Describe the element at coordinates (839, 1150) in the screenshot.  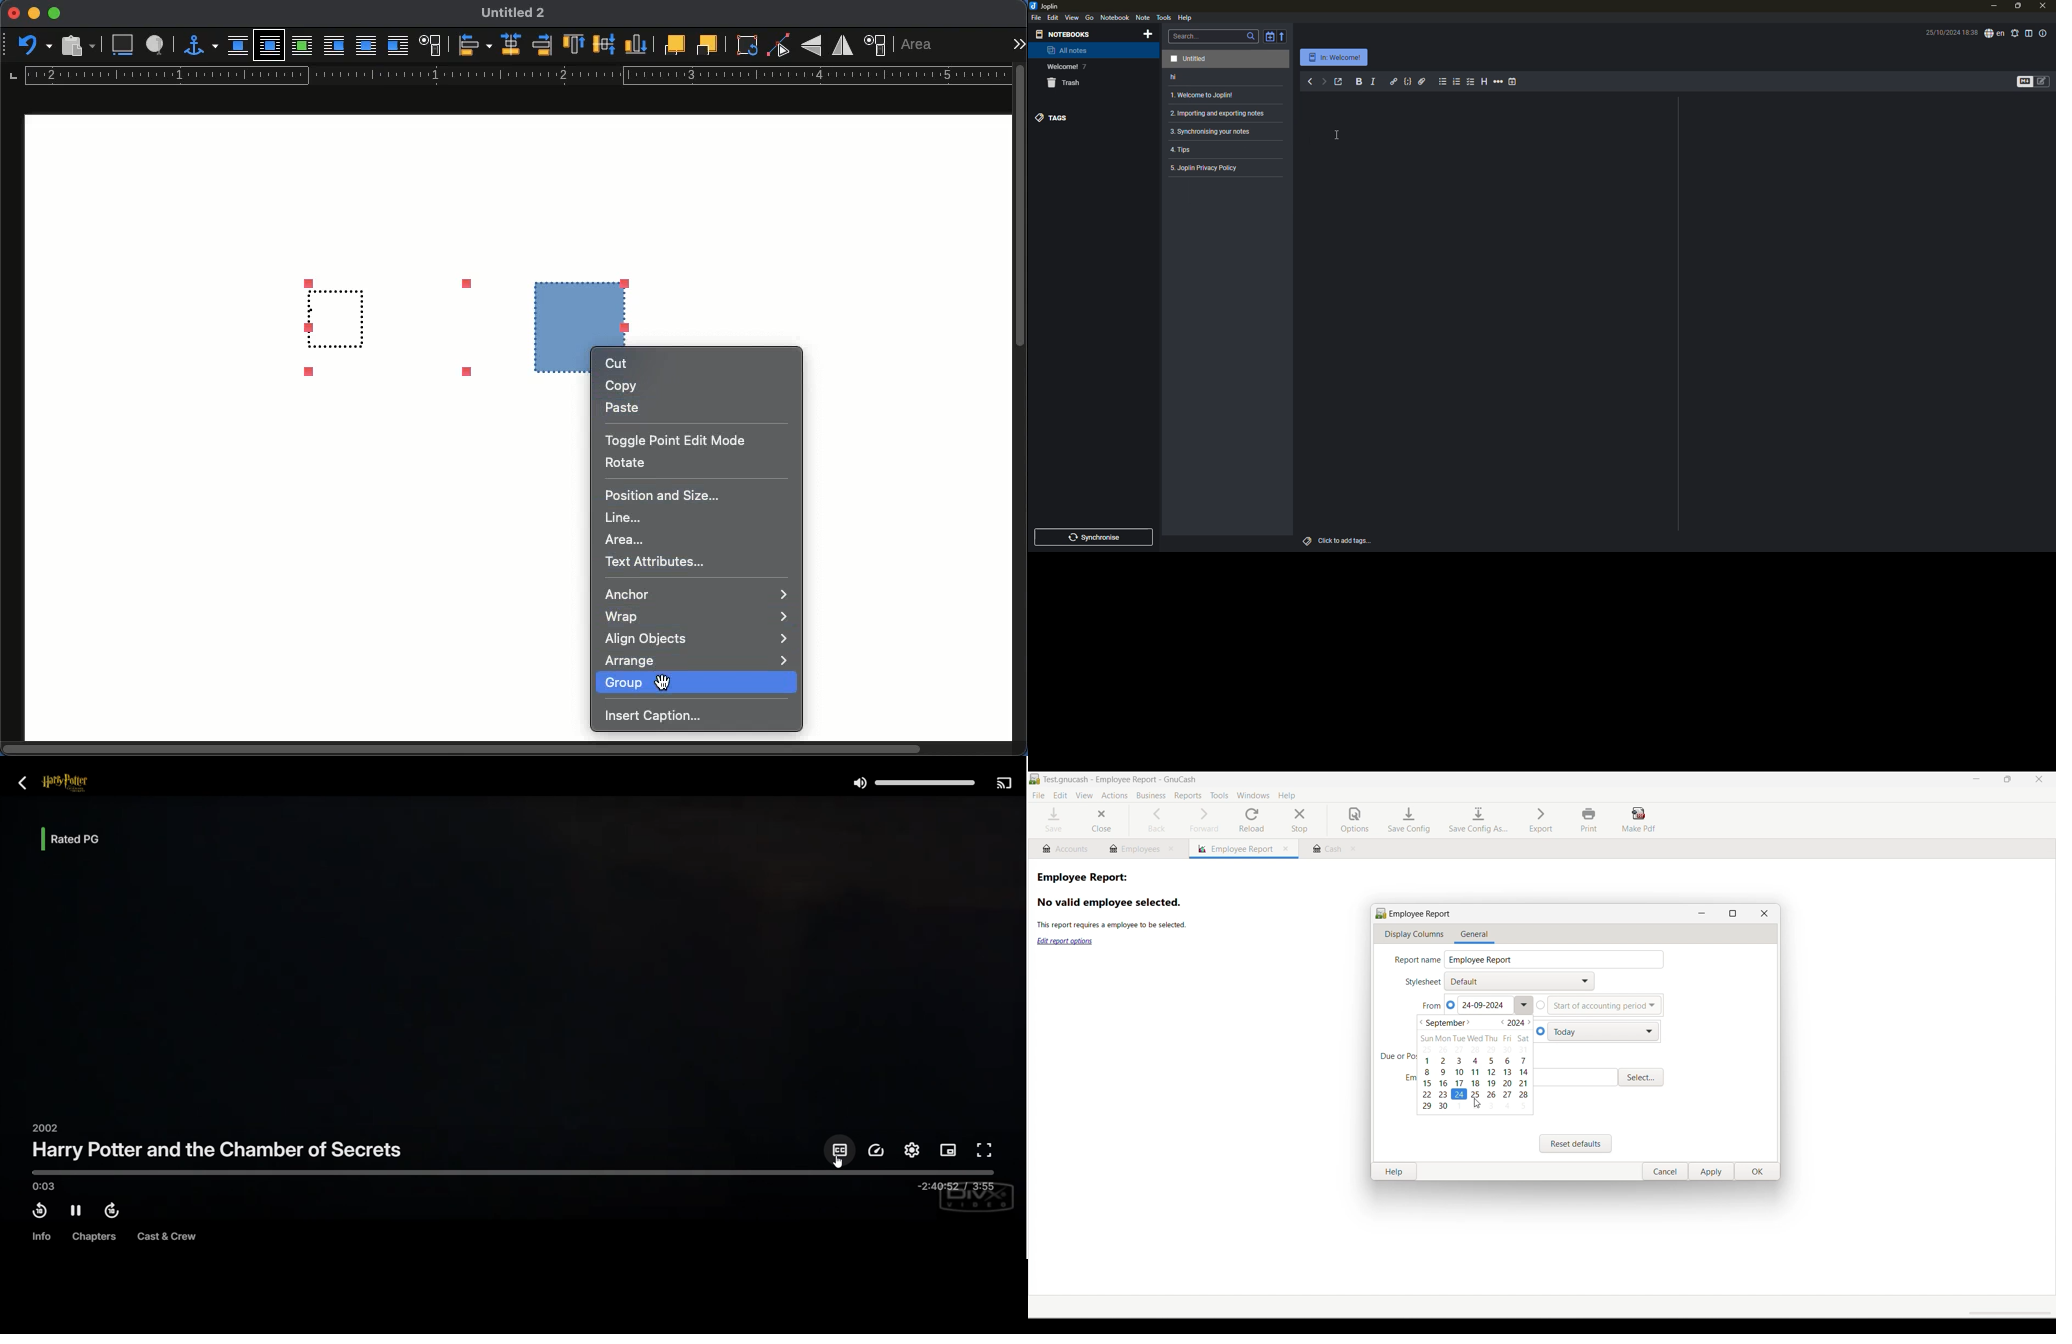
I see `Subtitles` at that location.